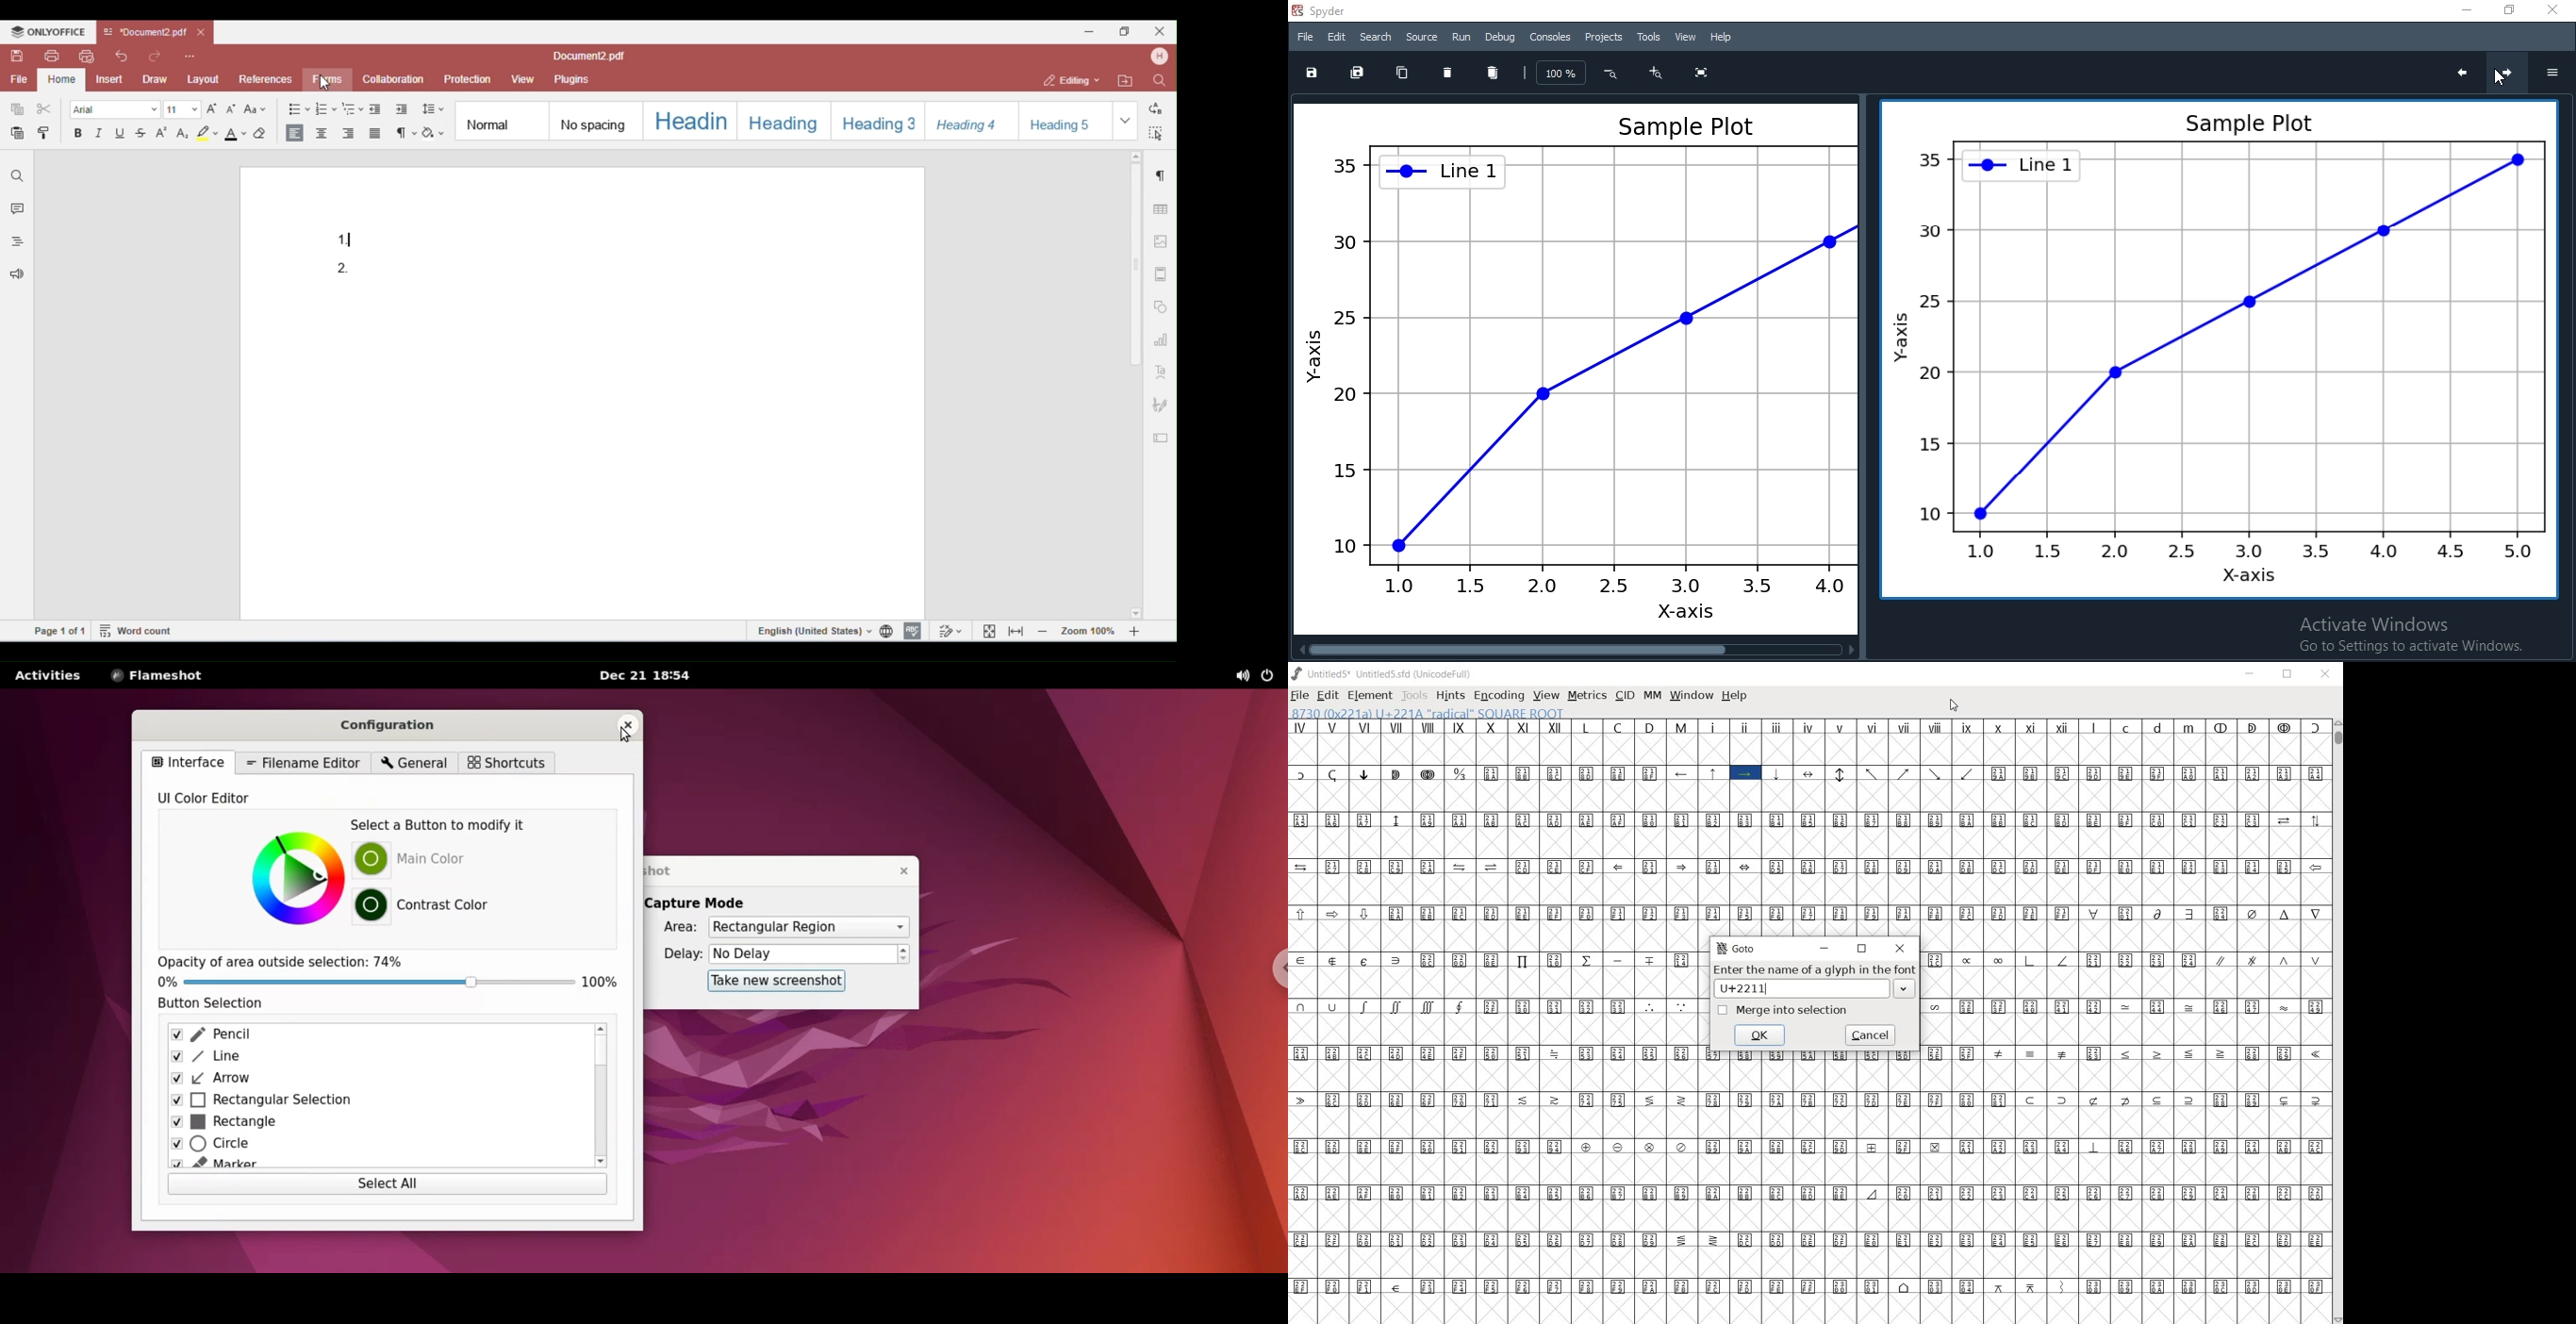 This screenshot has width=2576, height=1344. Describe the element at coordinates (1421, 35) in the screenshot. I see `Source` at that location.